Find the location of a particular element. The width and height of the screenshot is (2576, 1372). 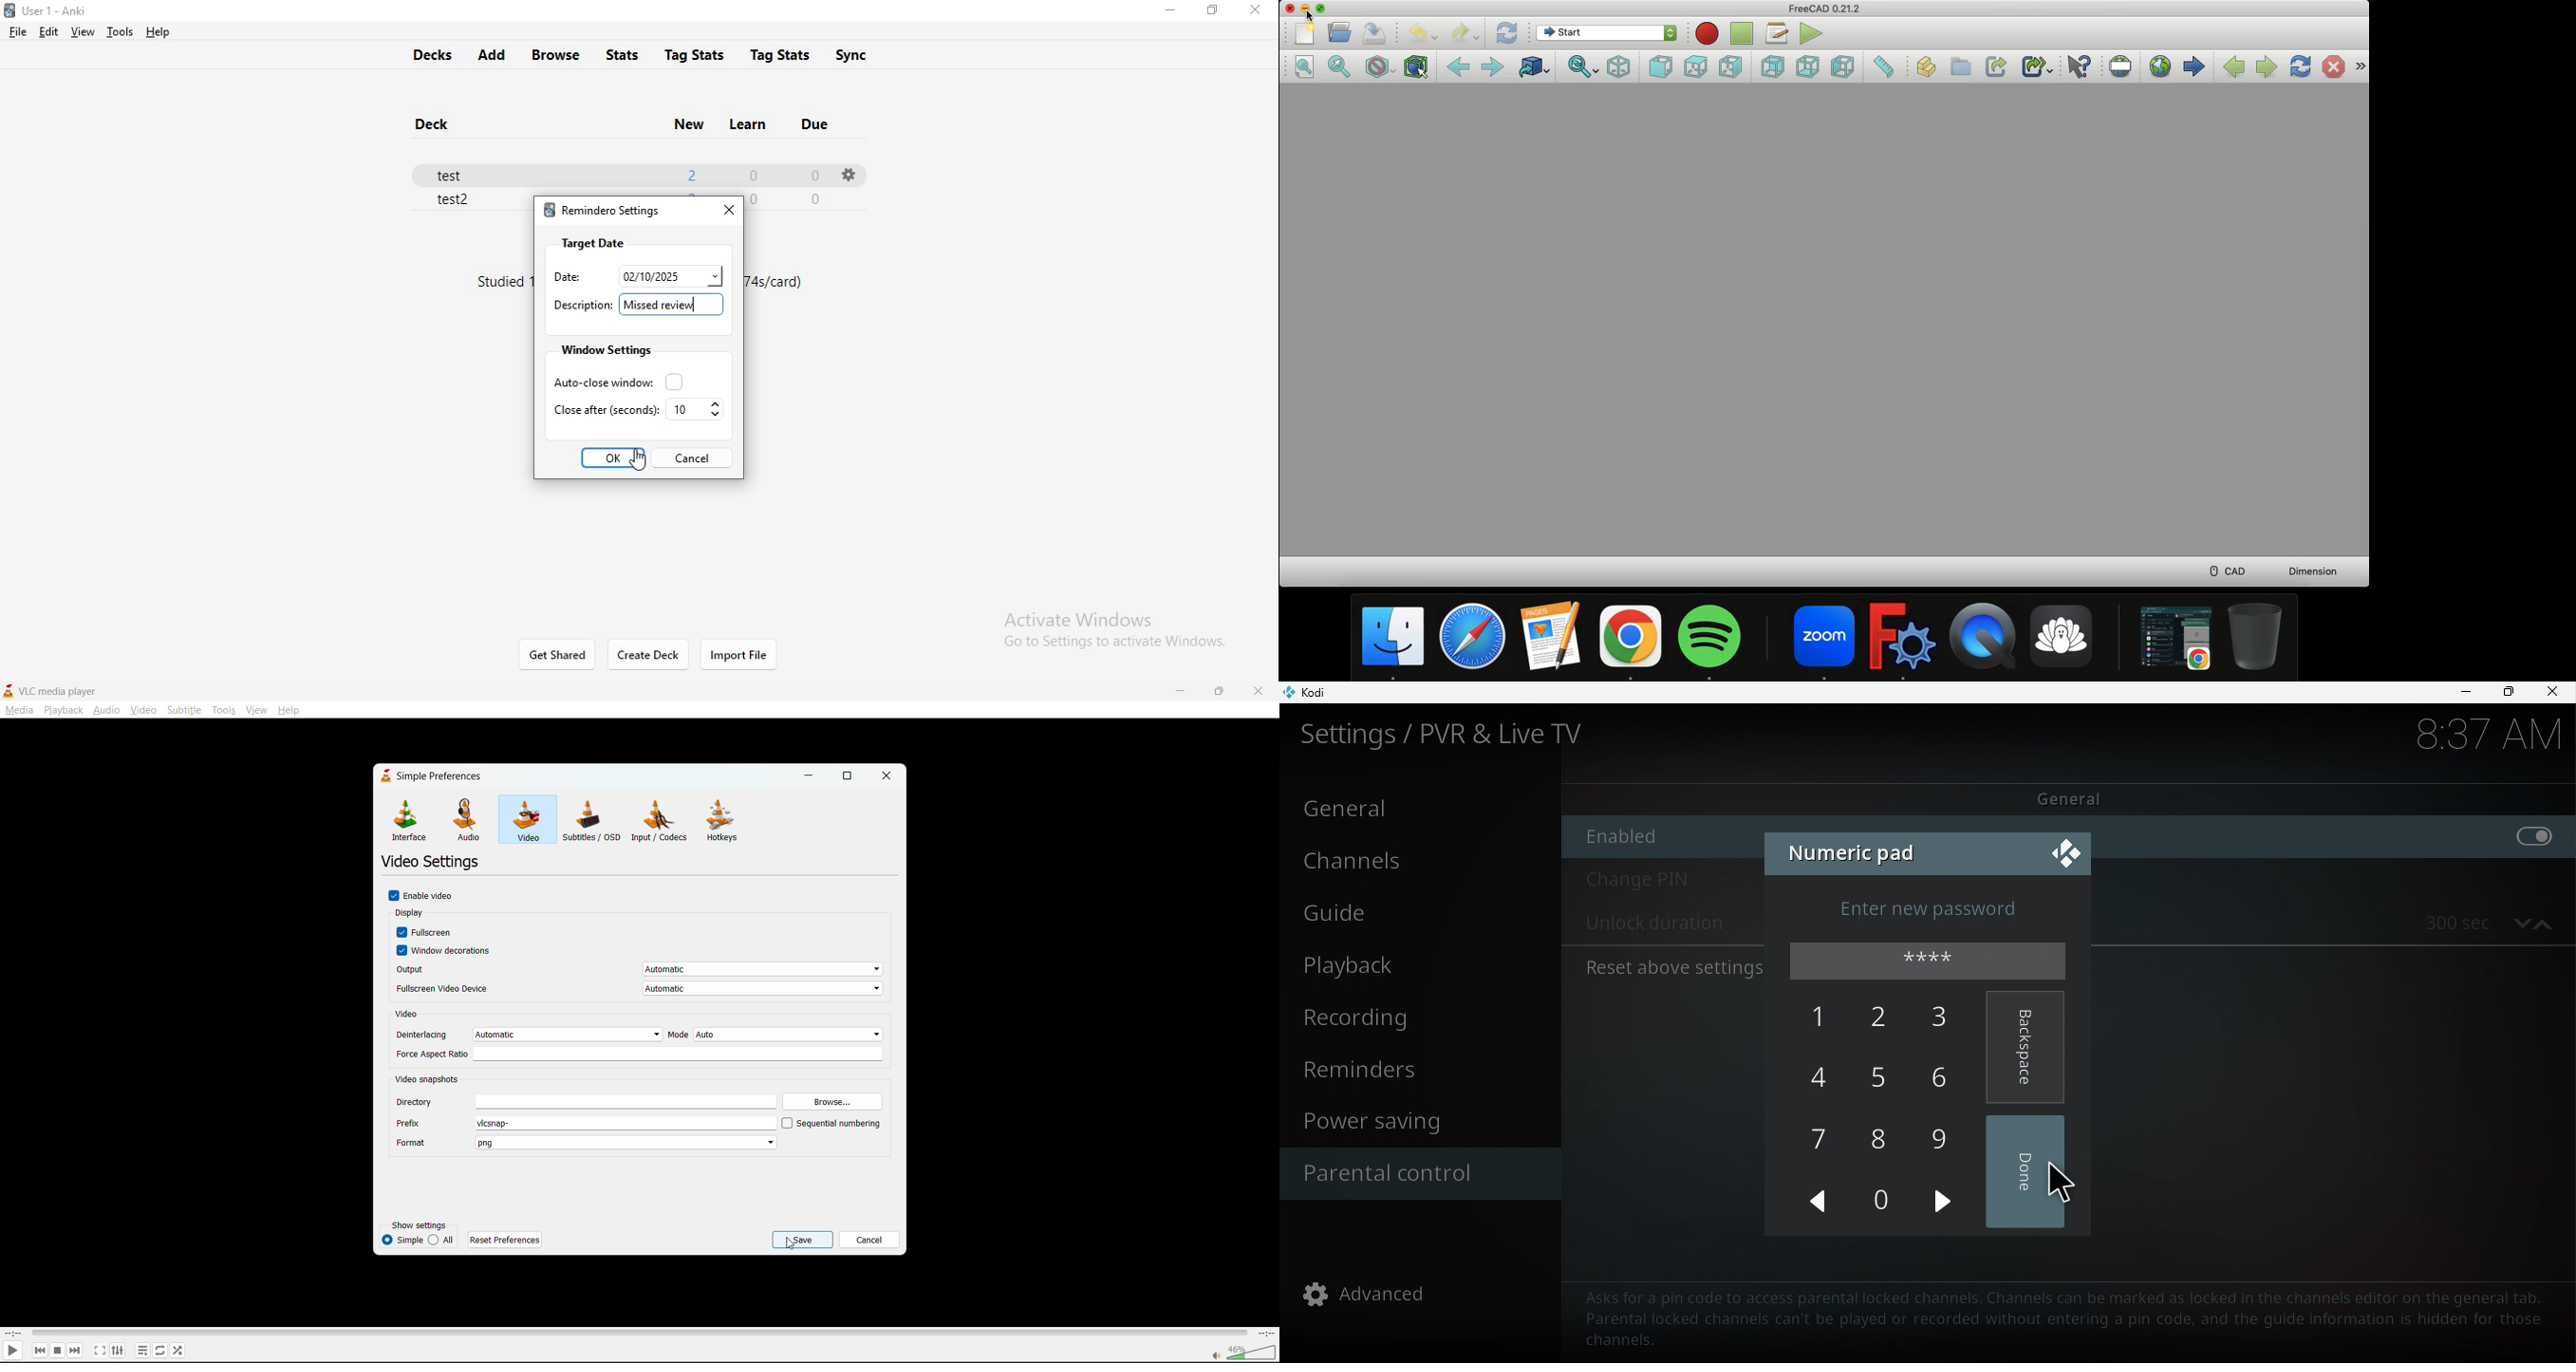

ext is located at coordinates (506, 283).